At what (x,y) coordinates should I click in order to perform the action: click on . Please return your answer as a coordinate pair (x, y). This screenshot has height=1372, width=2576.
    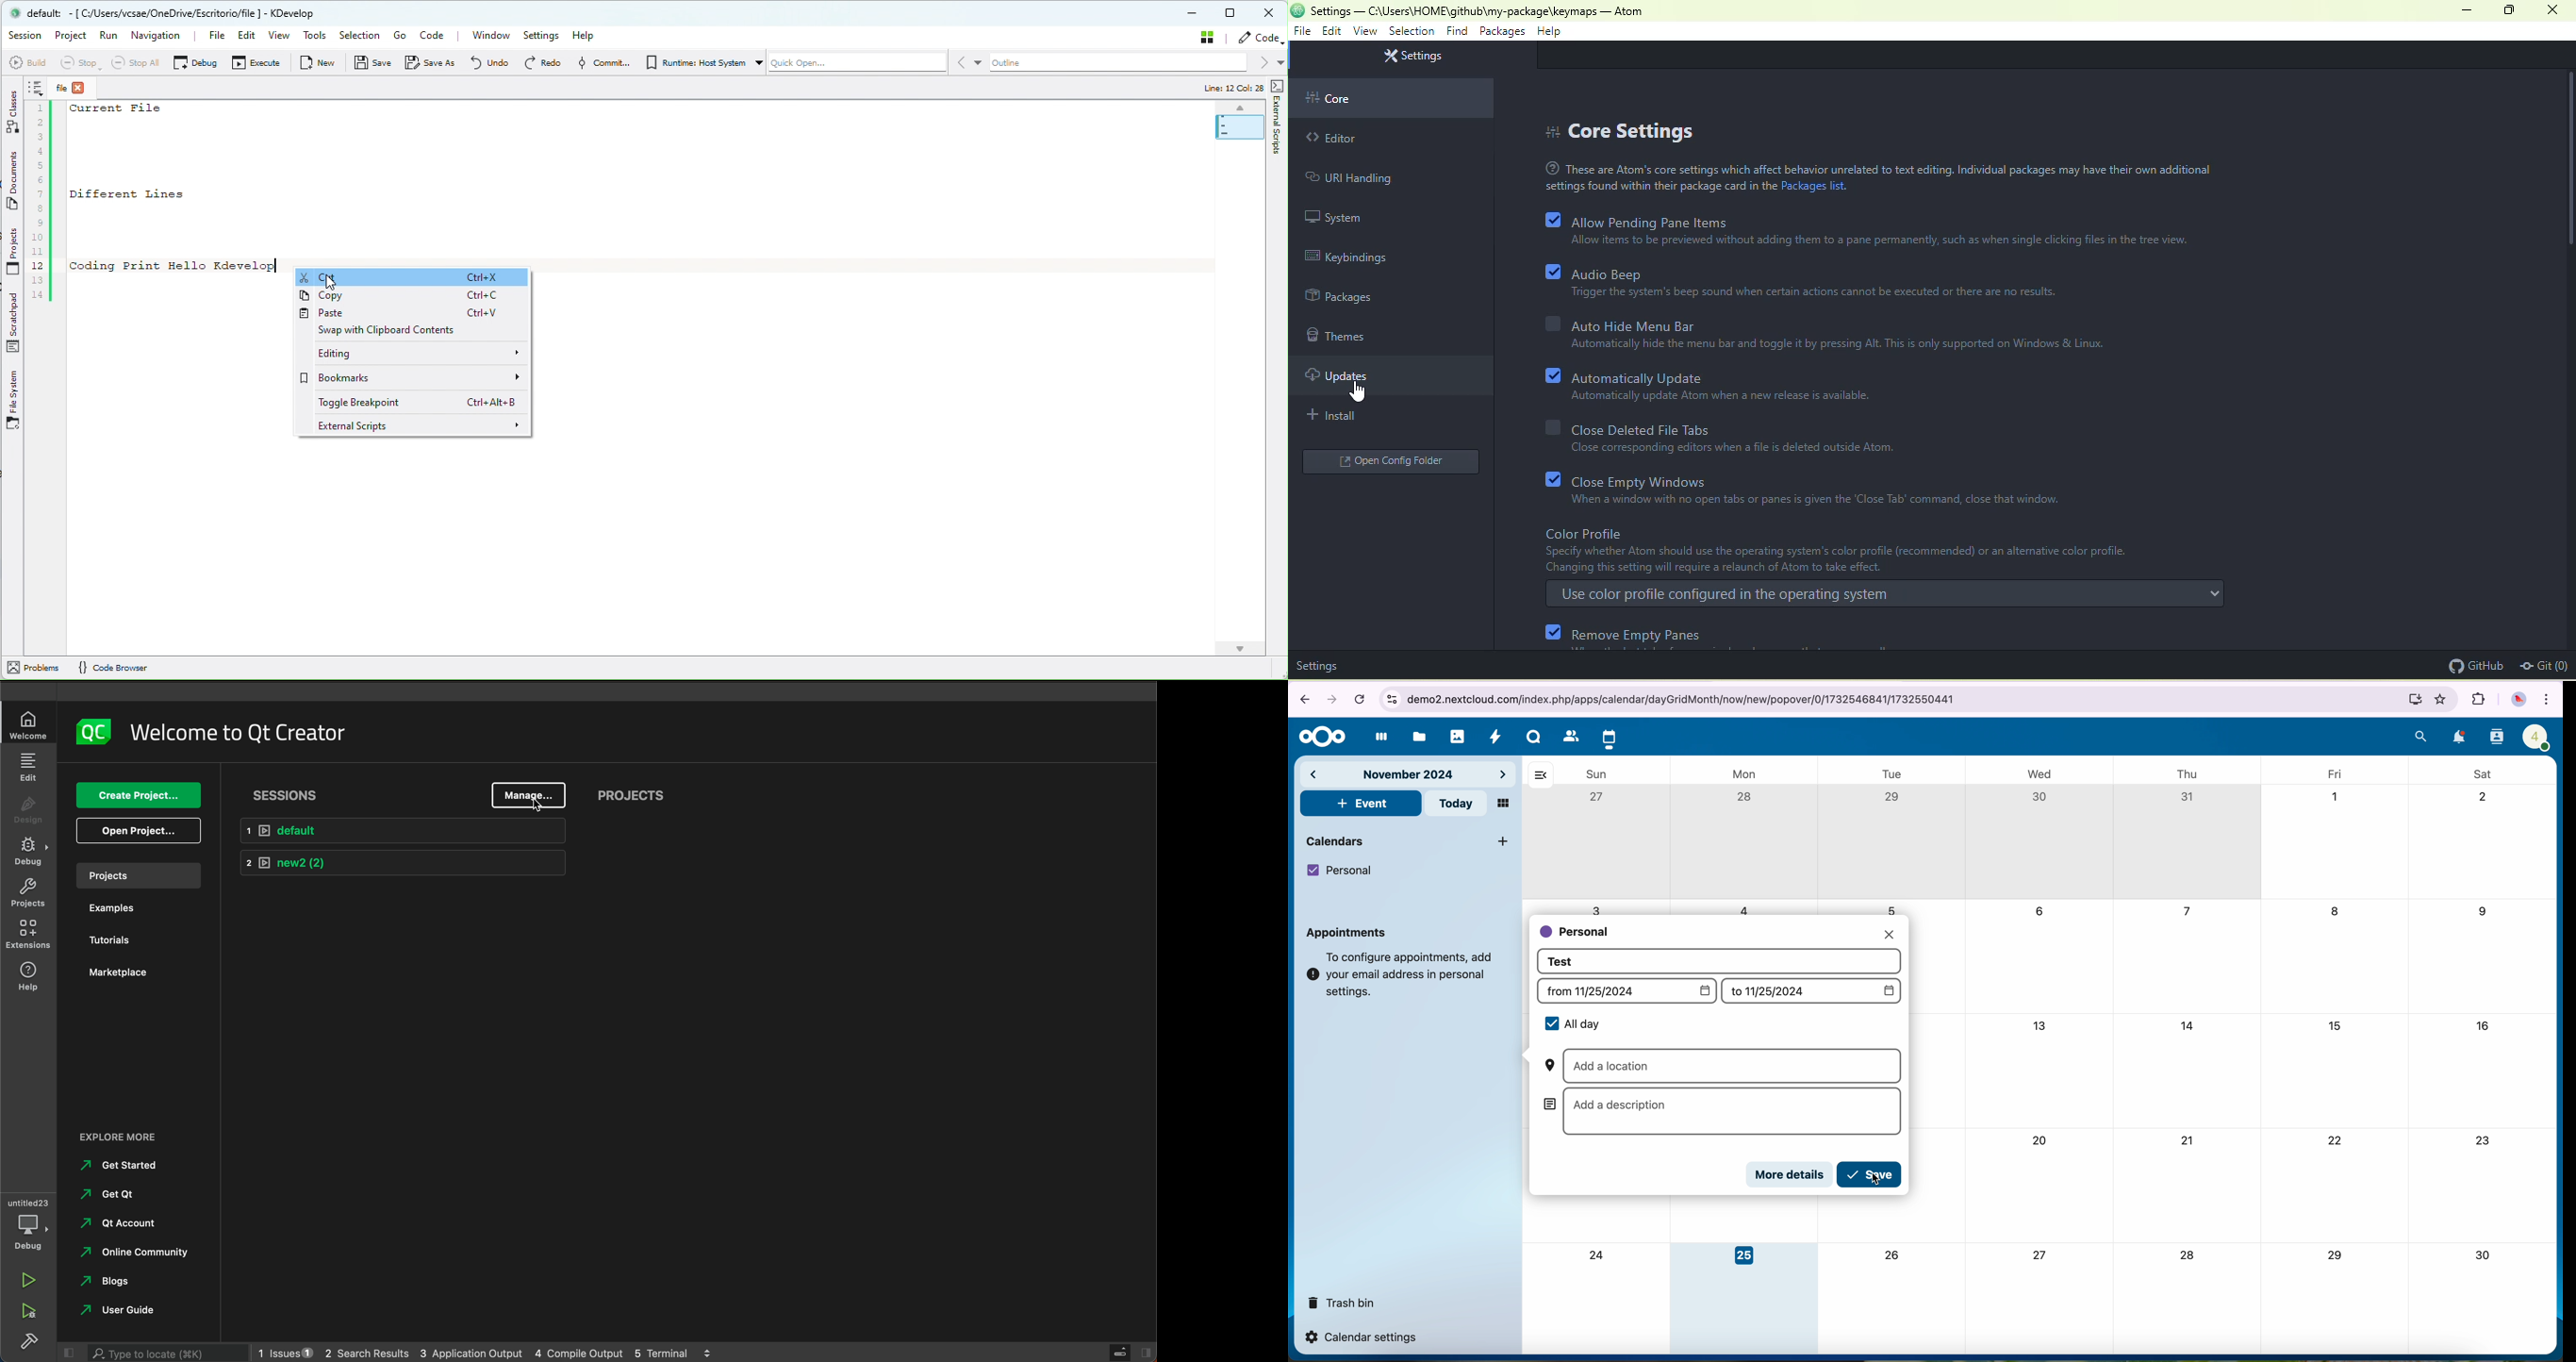
    Looking at the image, I should click on (1351, 299).